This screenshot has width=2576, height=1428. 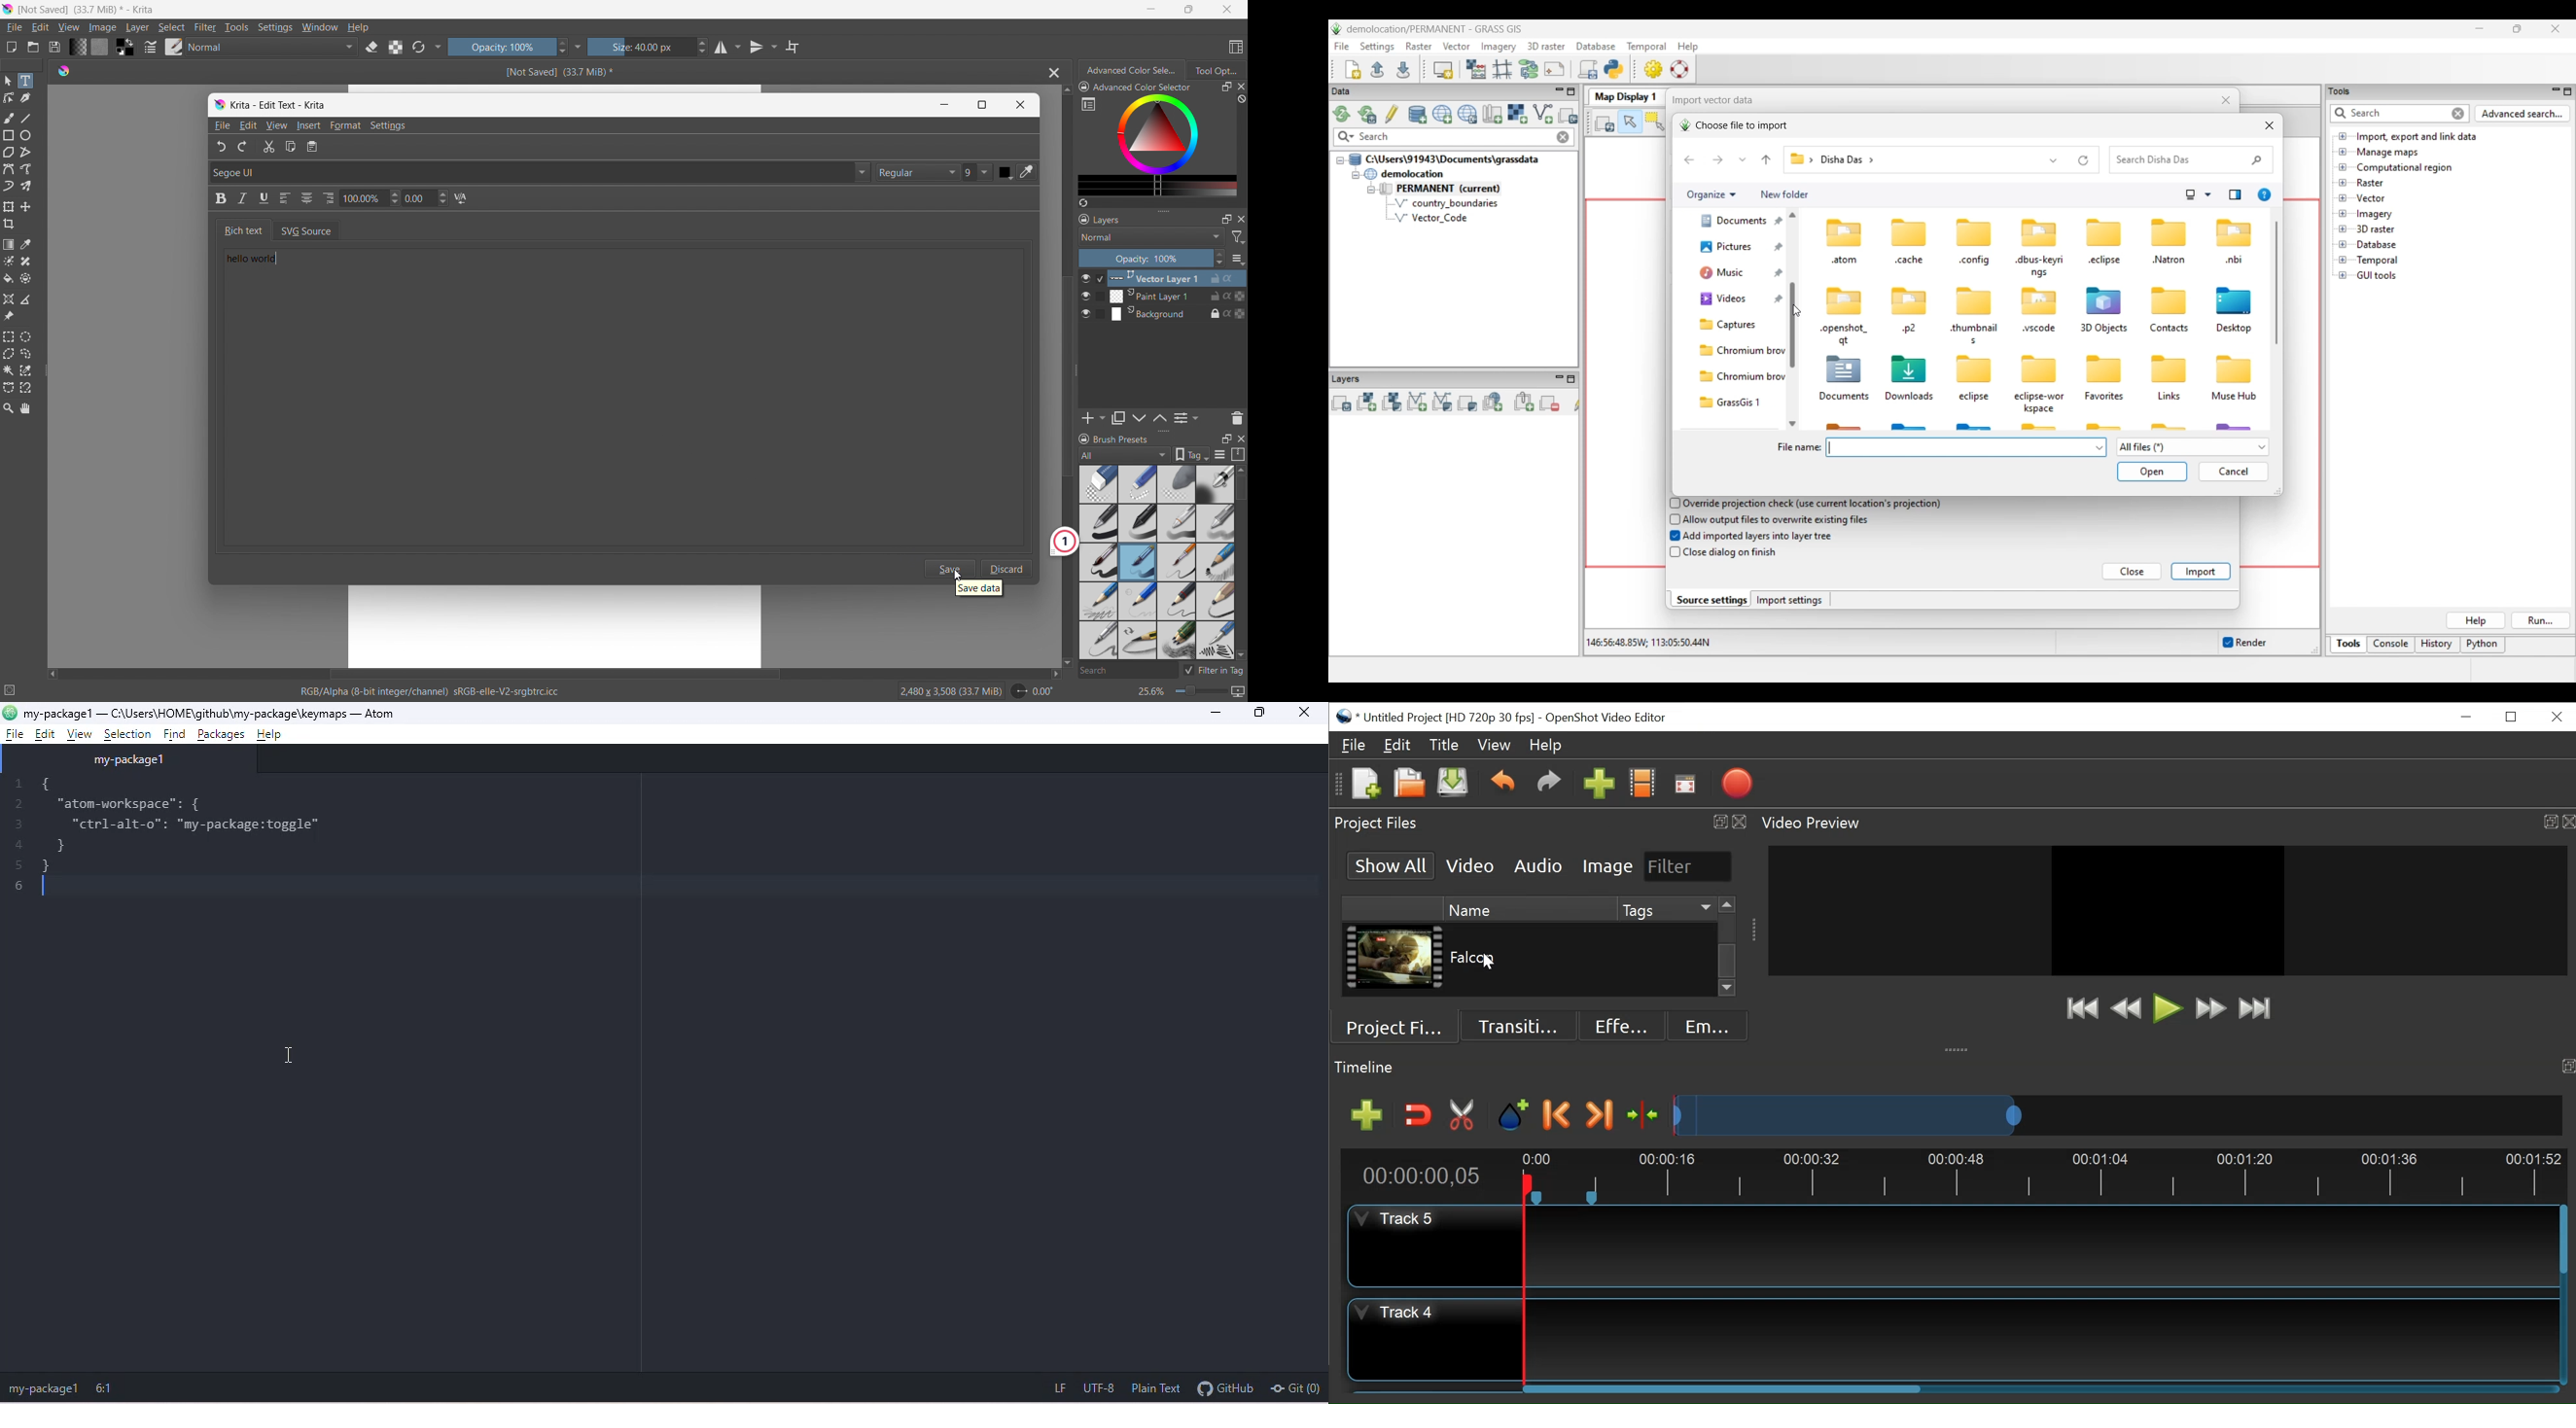 I want to click on Underline, so click(x=265, y=199).